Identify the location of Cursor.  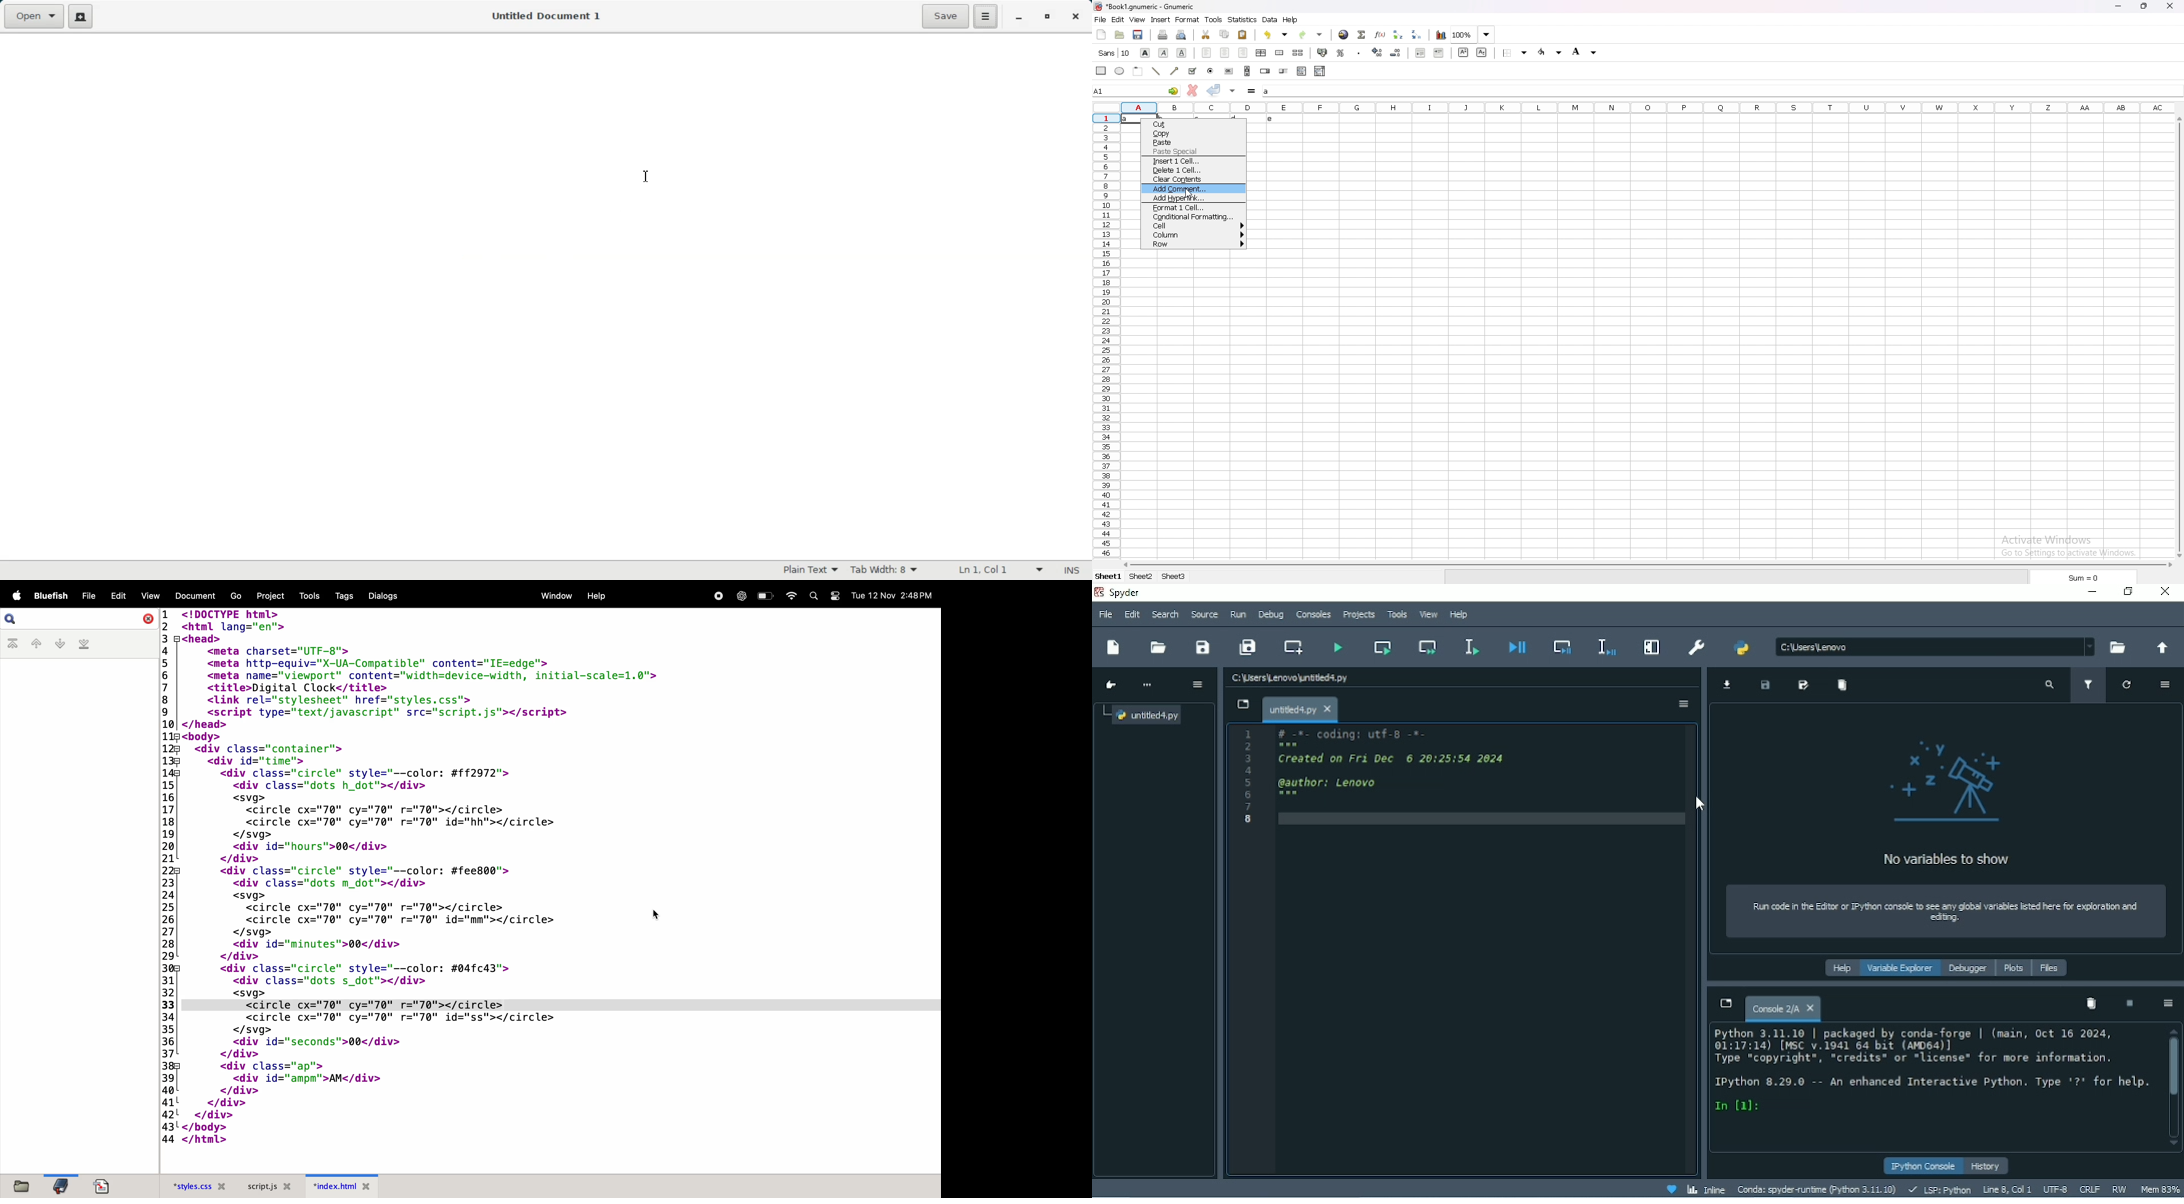
(1699, 805).